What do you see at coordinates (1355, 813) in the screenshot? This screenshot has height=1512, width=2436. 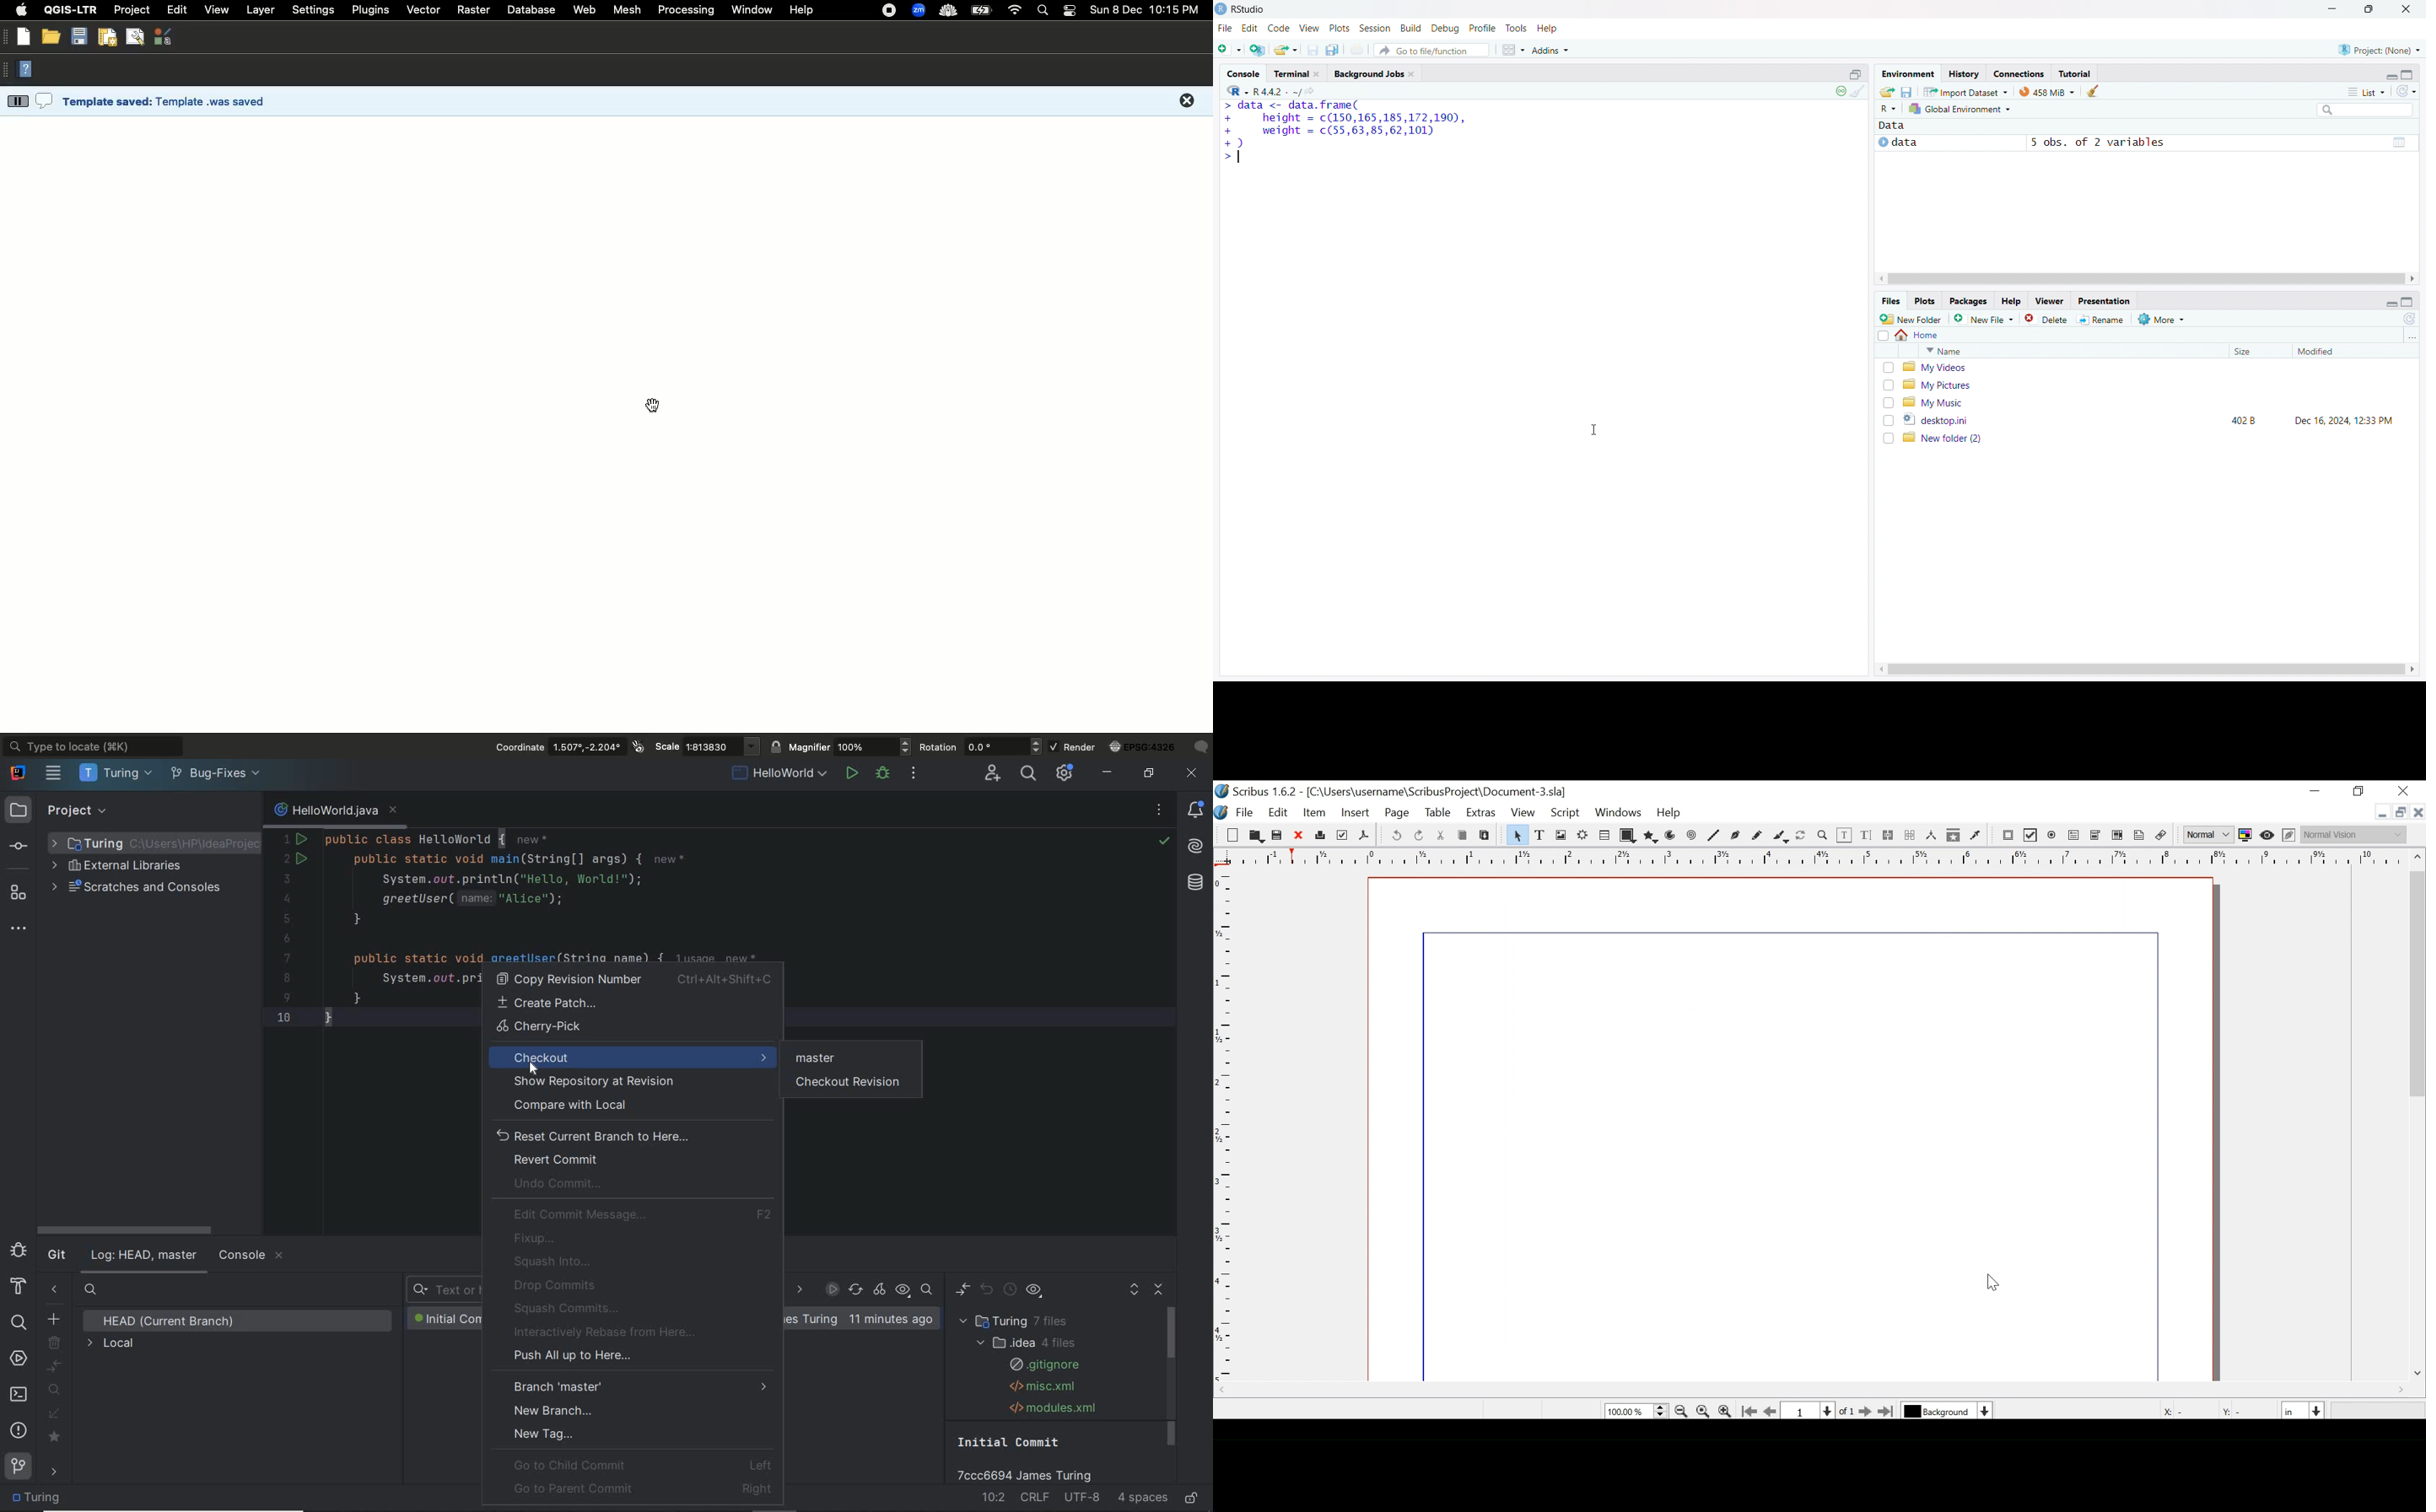 I see `Insert` at bounding box center [1355, 813].